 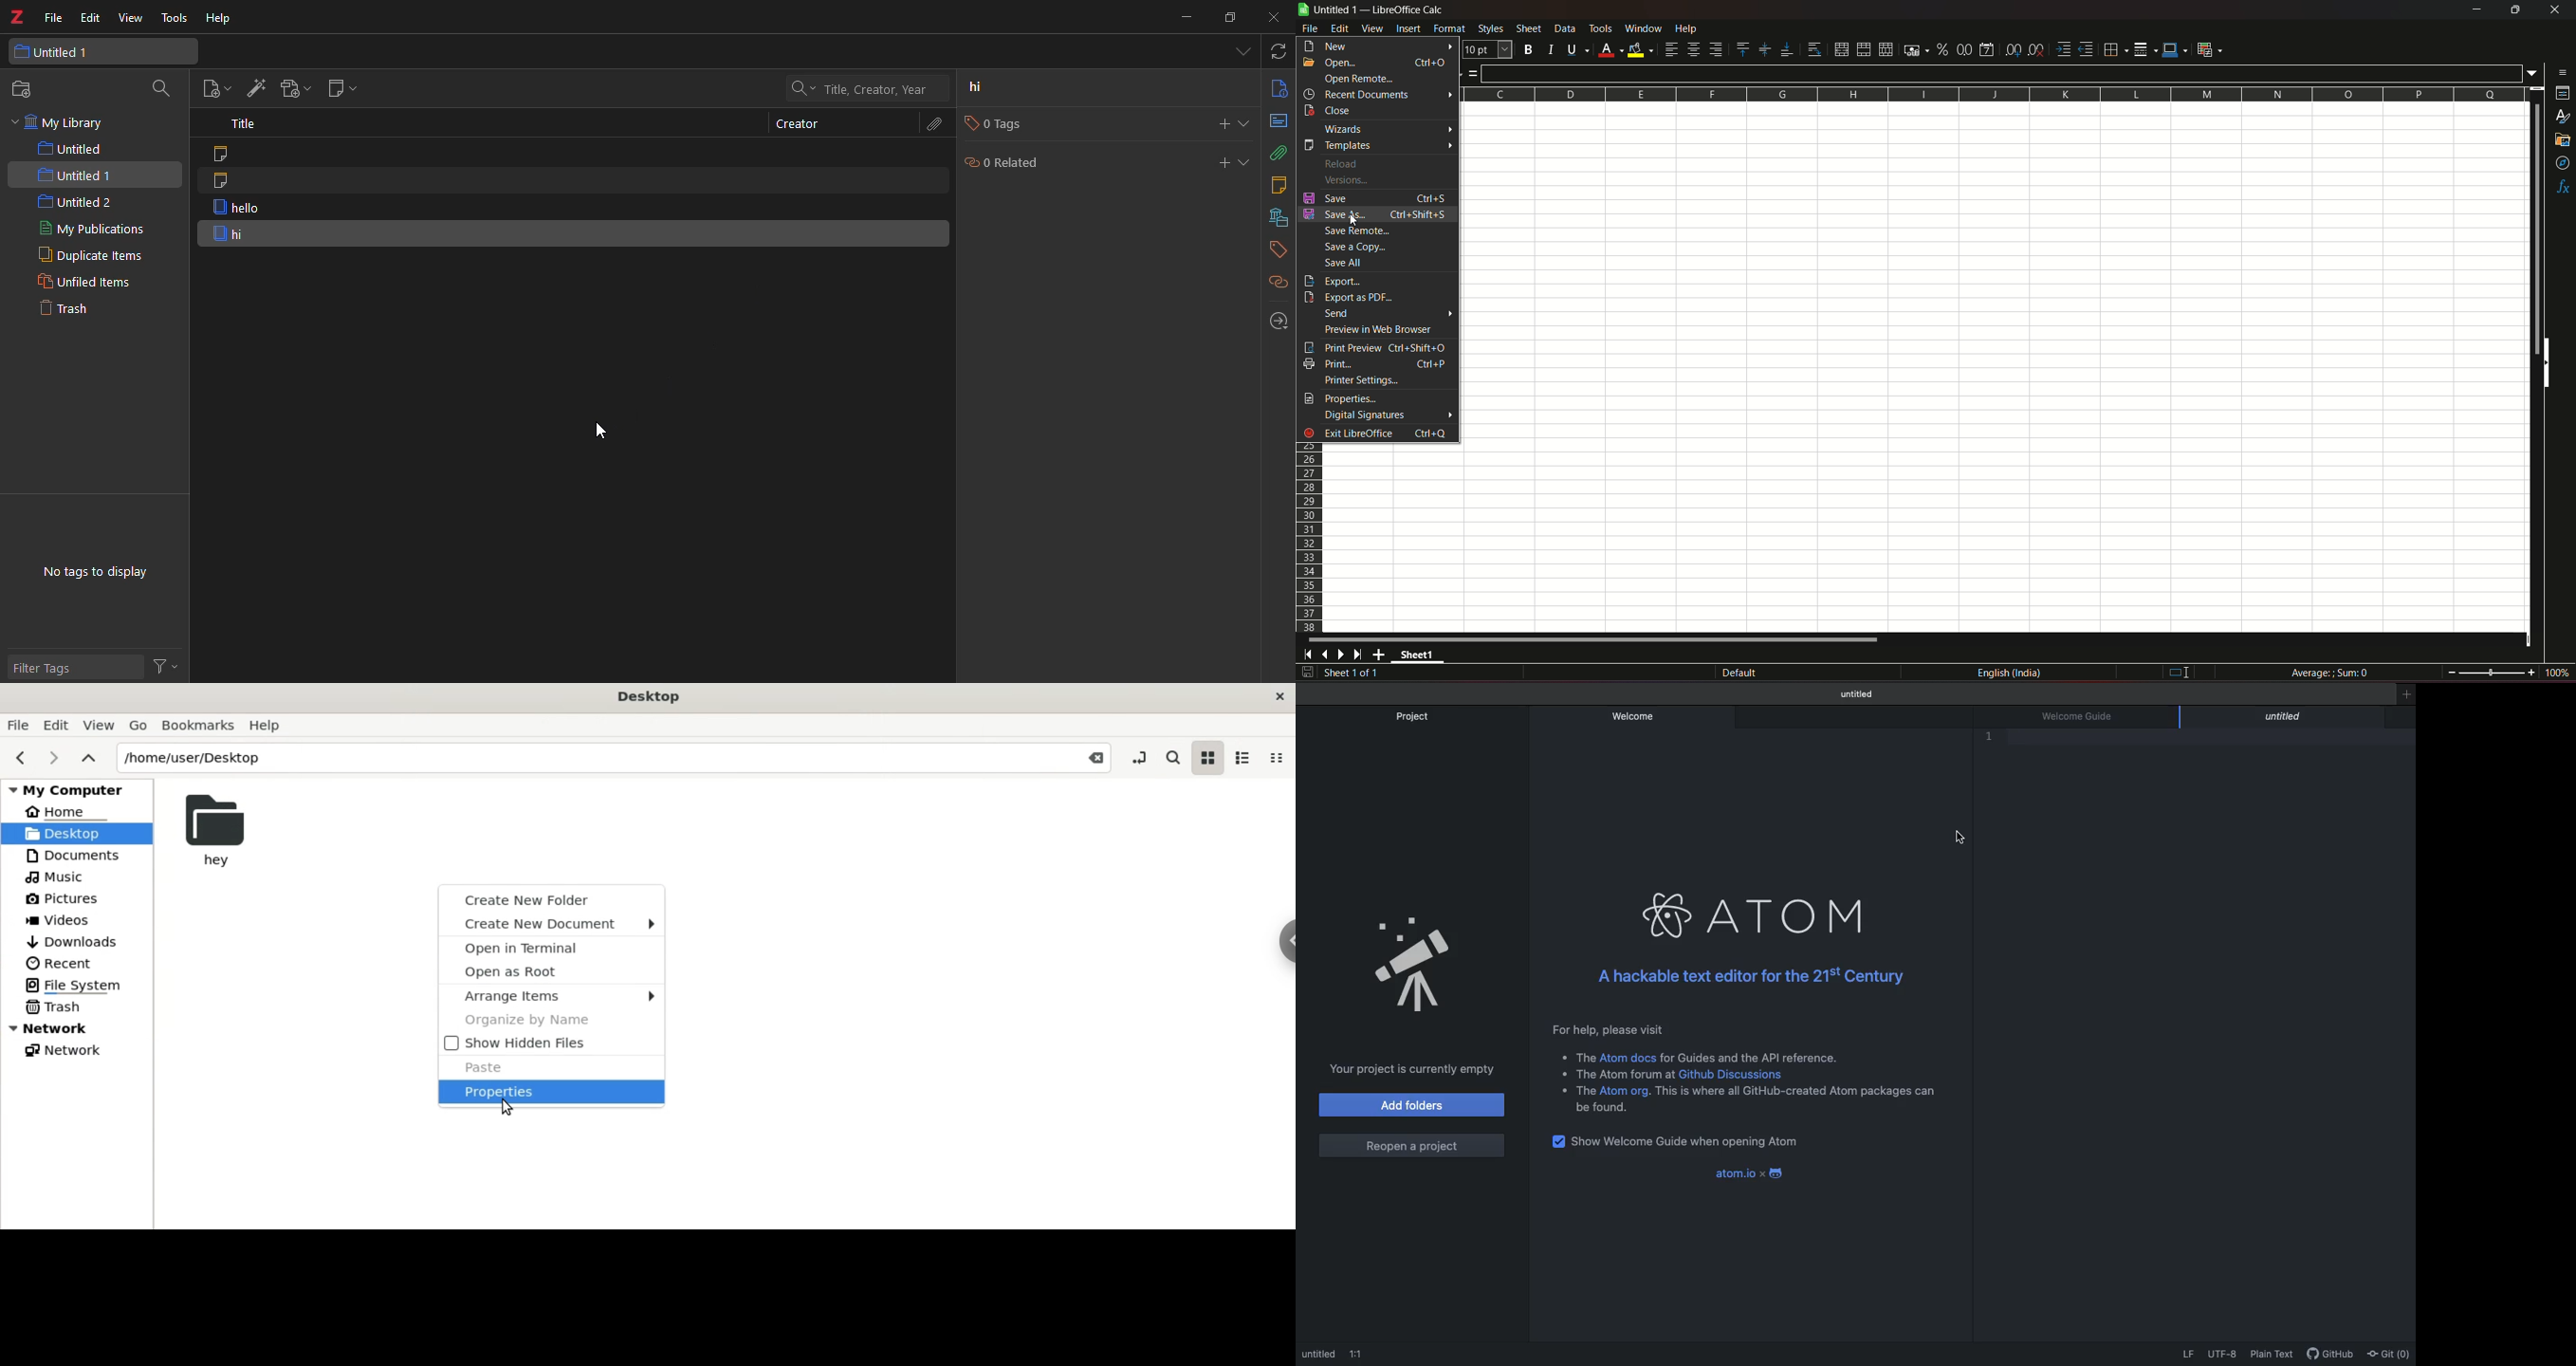 I want to click on hi, so click(x=977, y=87).